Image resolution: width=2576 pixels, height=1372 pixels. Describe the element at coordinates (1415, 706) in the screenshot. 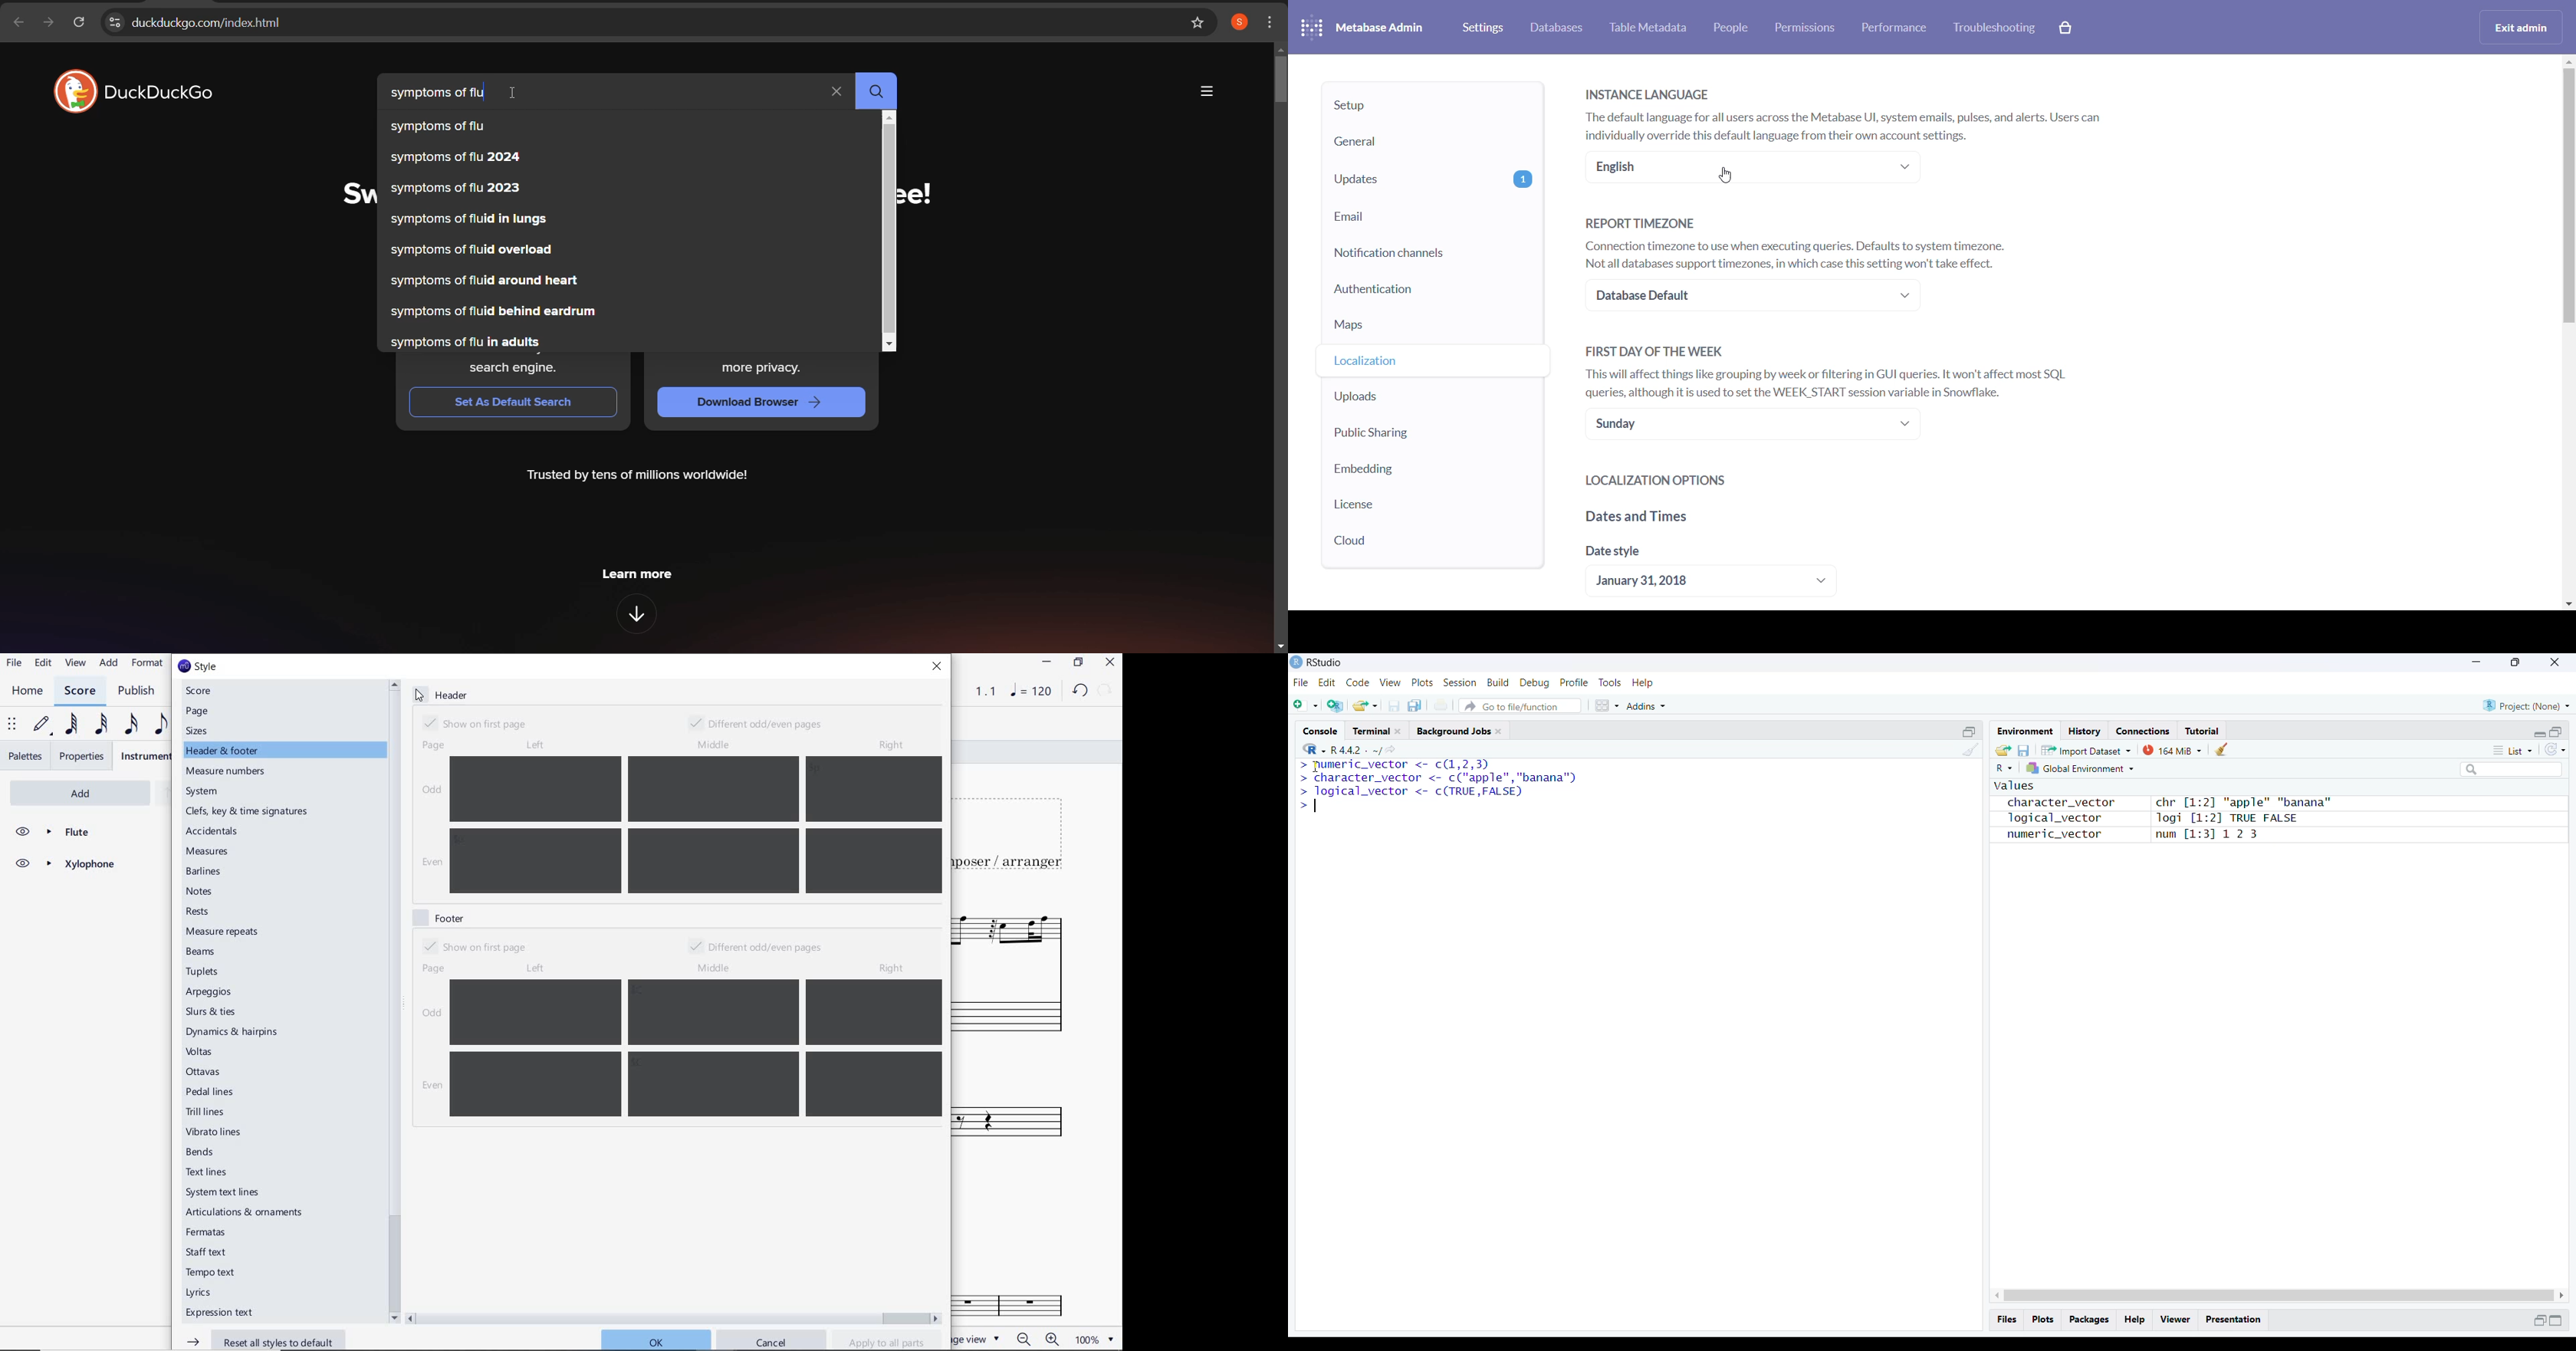

I see `save all open document` at that location.